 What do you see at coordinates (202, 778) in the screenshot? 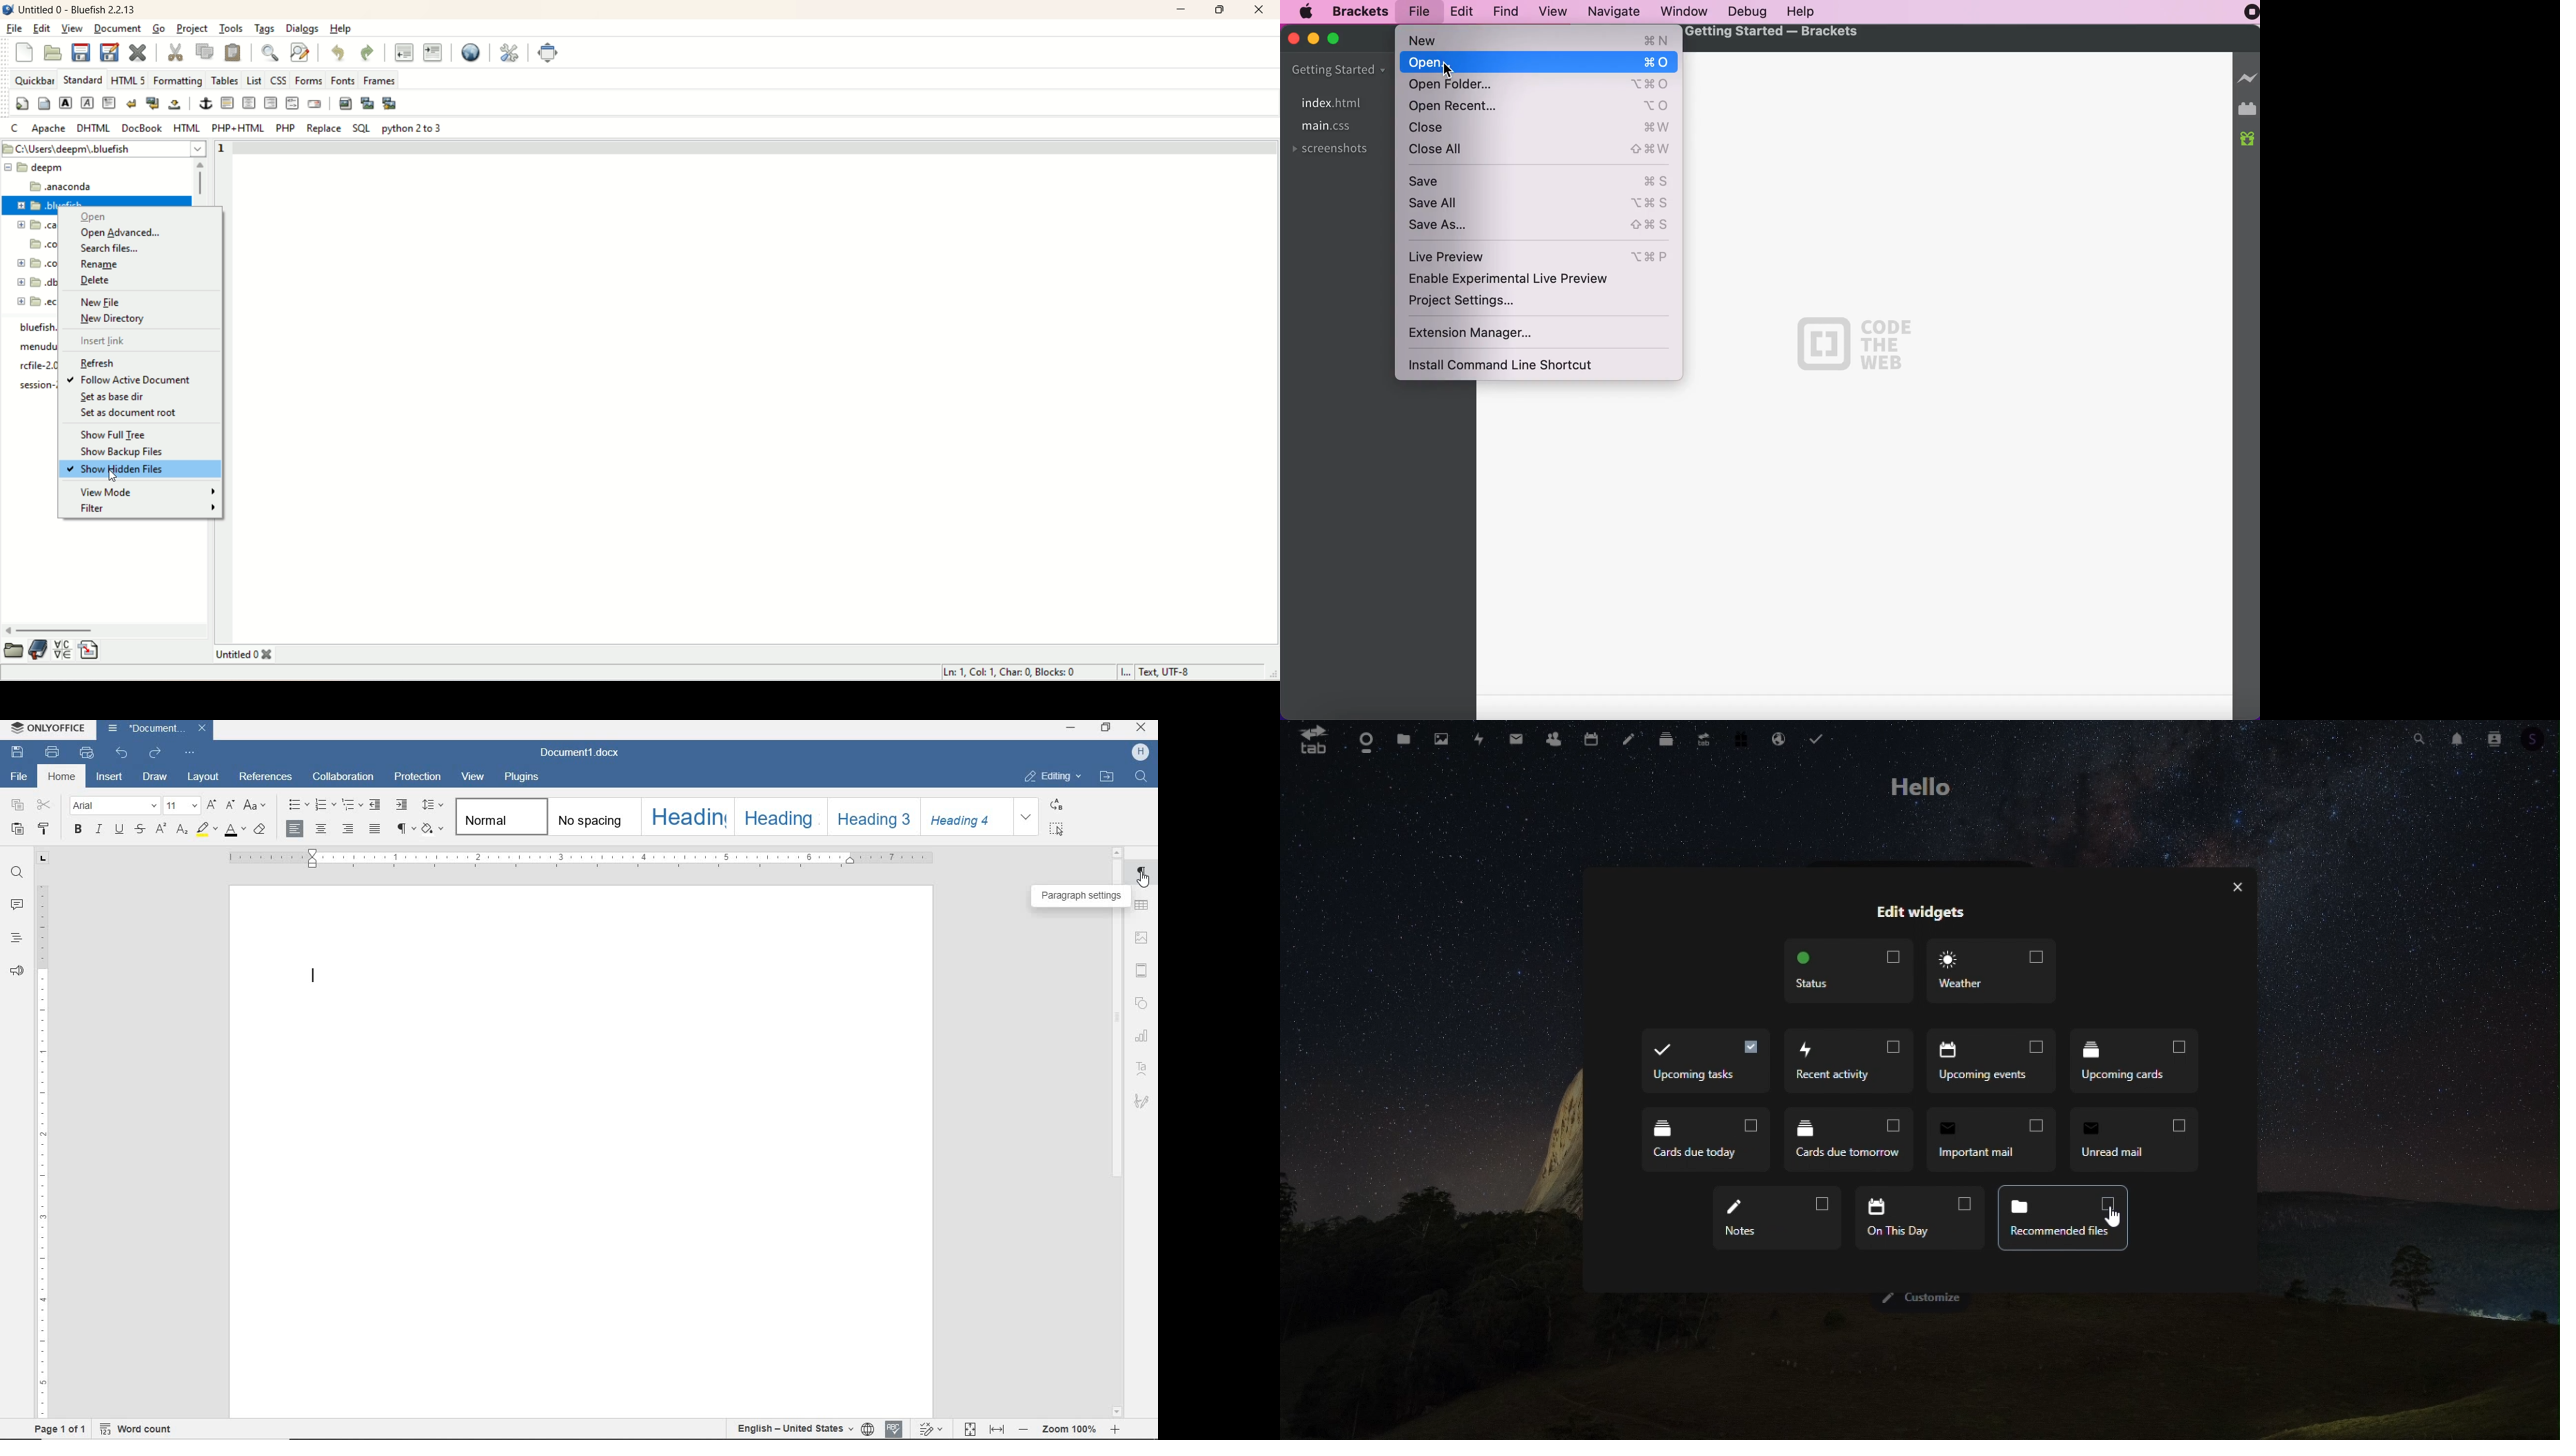
I see `layout` at bounding box center [202, 778].